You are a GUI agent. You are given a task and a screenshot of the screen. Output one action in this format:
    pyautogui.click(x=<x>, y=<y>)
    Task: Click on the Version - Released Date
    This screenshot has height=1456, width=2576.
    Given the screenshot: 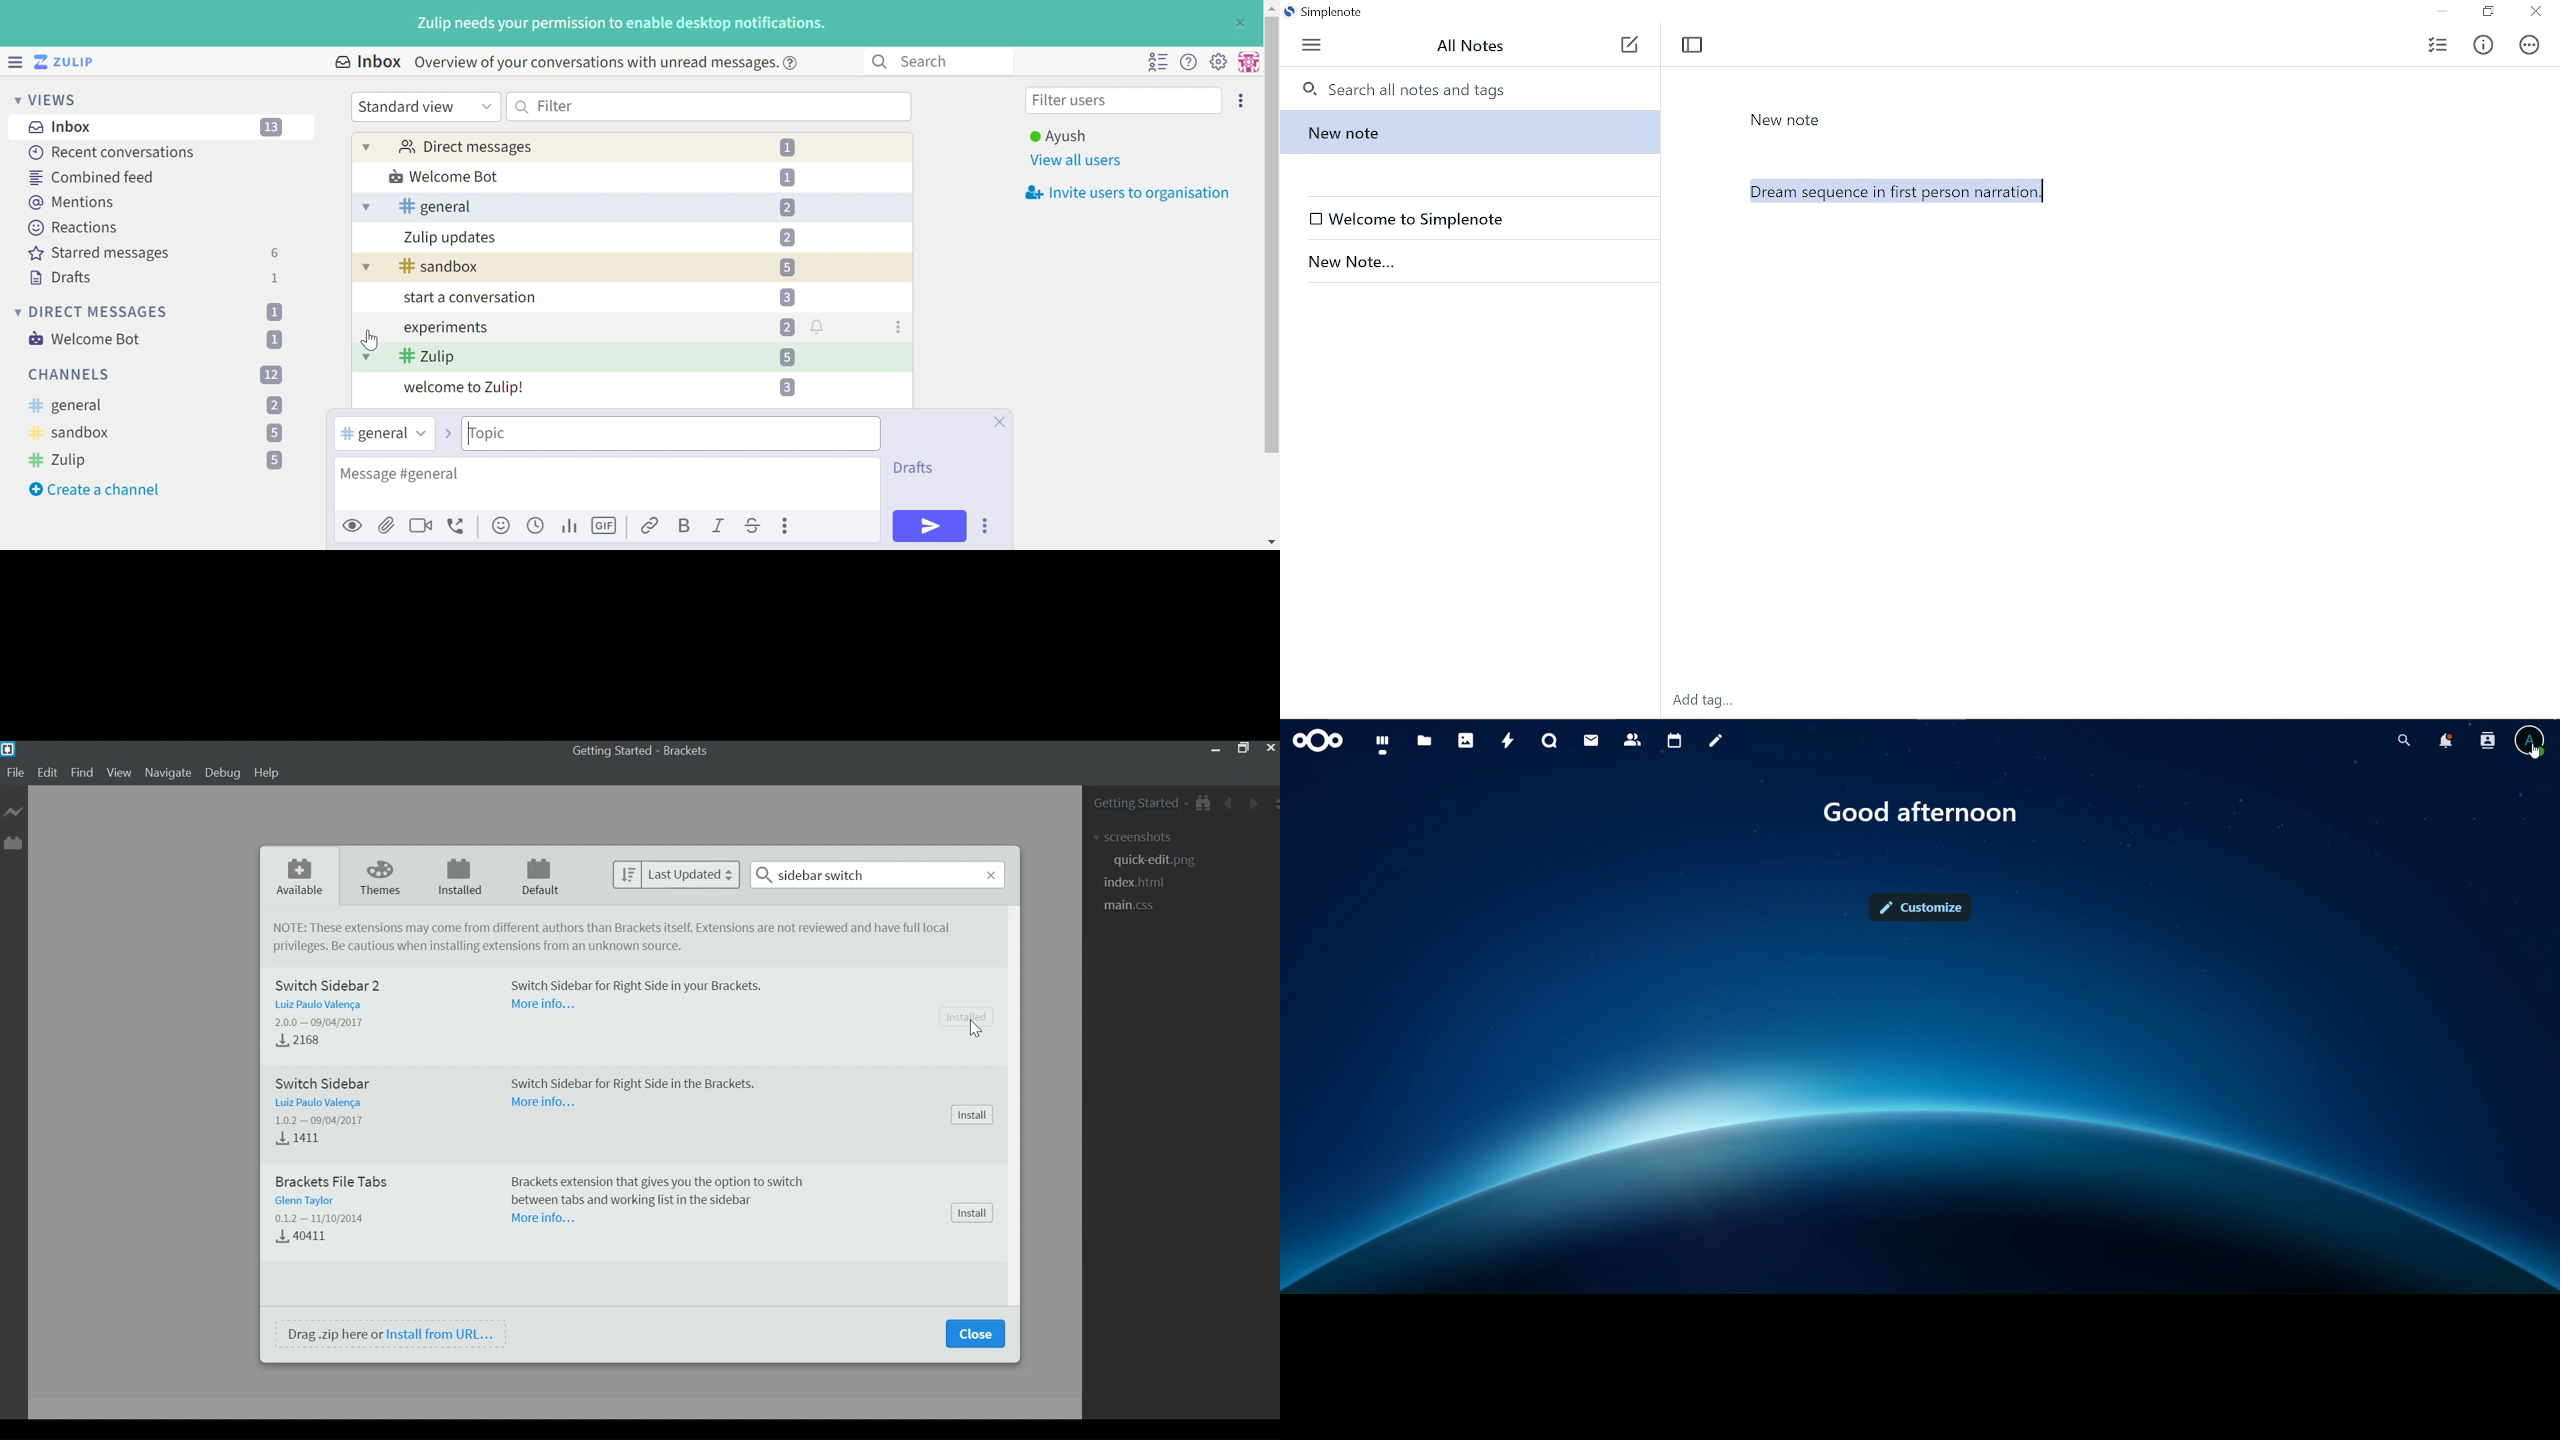 What is the action you would take?
    pyautogui.click(x=327, y=1022)
    